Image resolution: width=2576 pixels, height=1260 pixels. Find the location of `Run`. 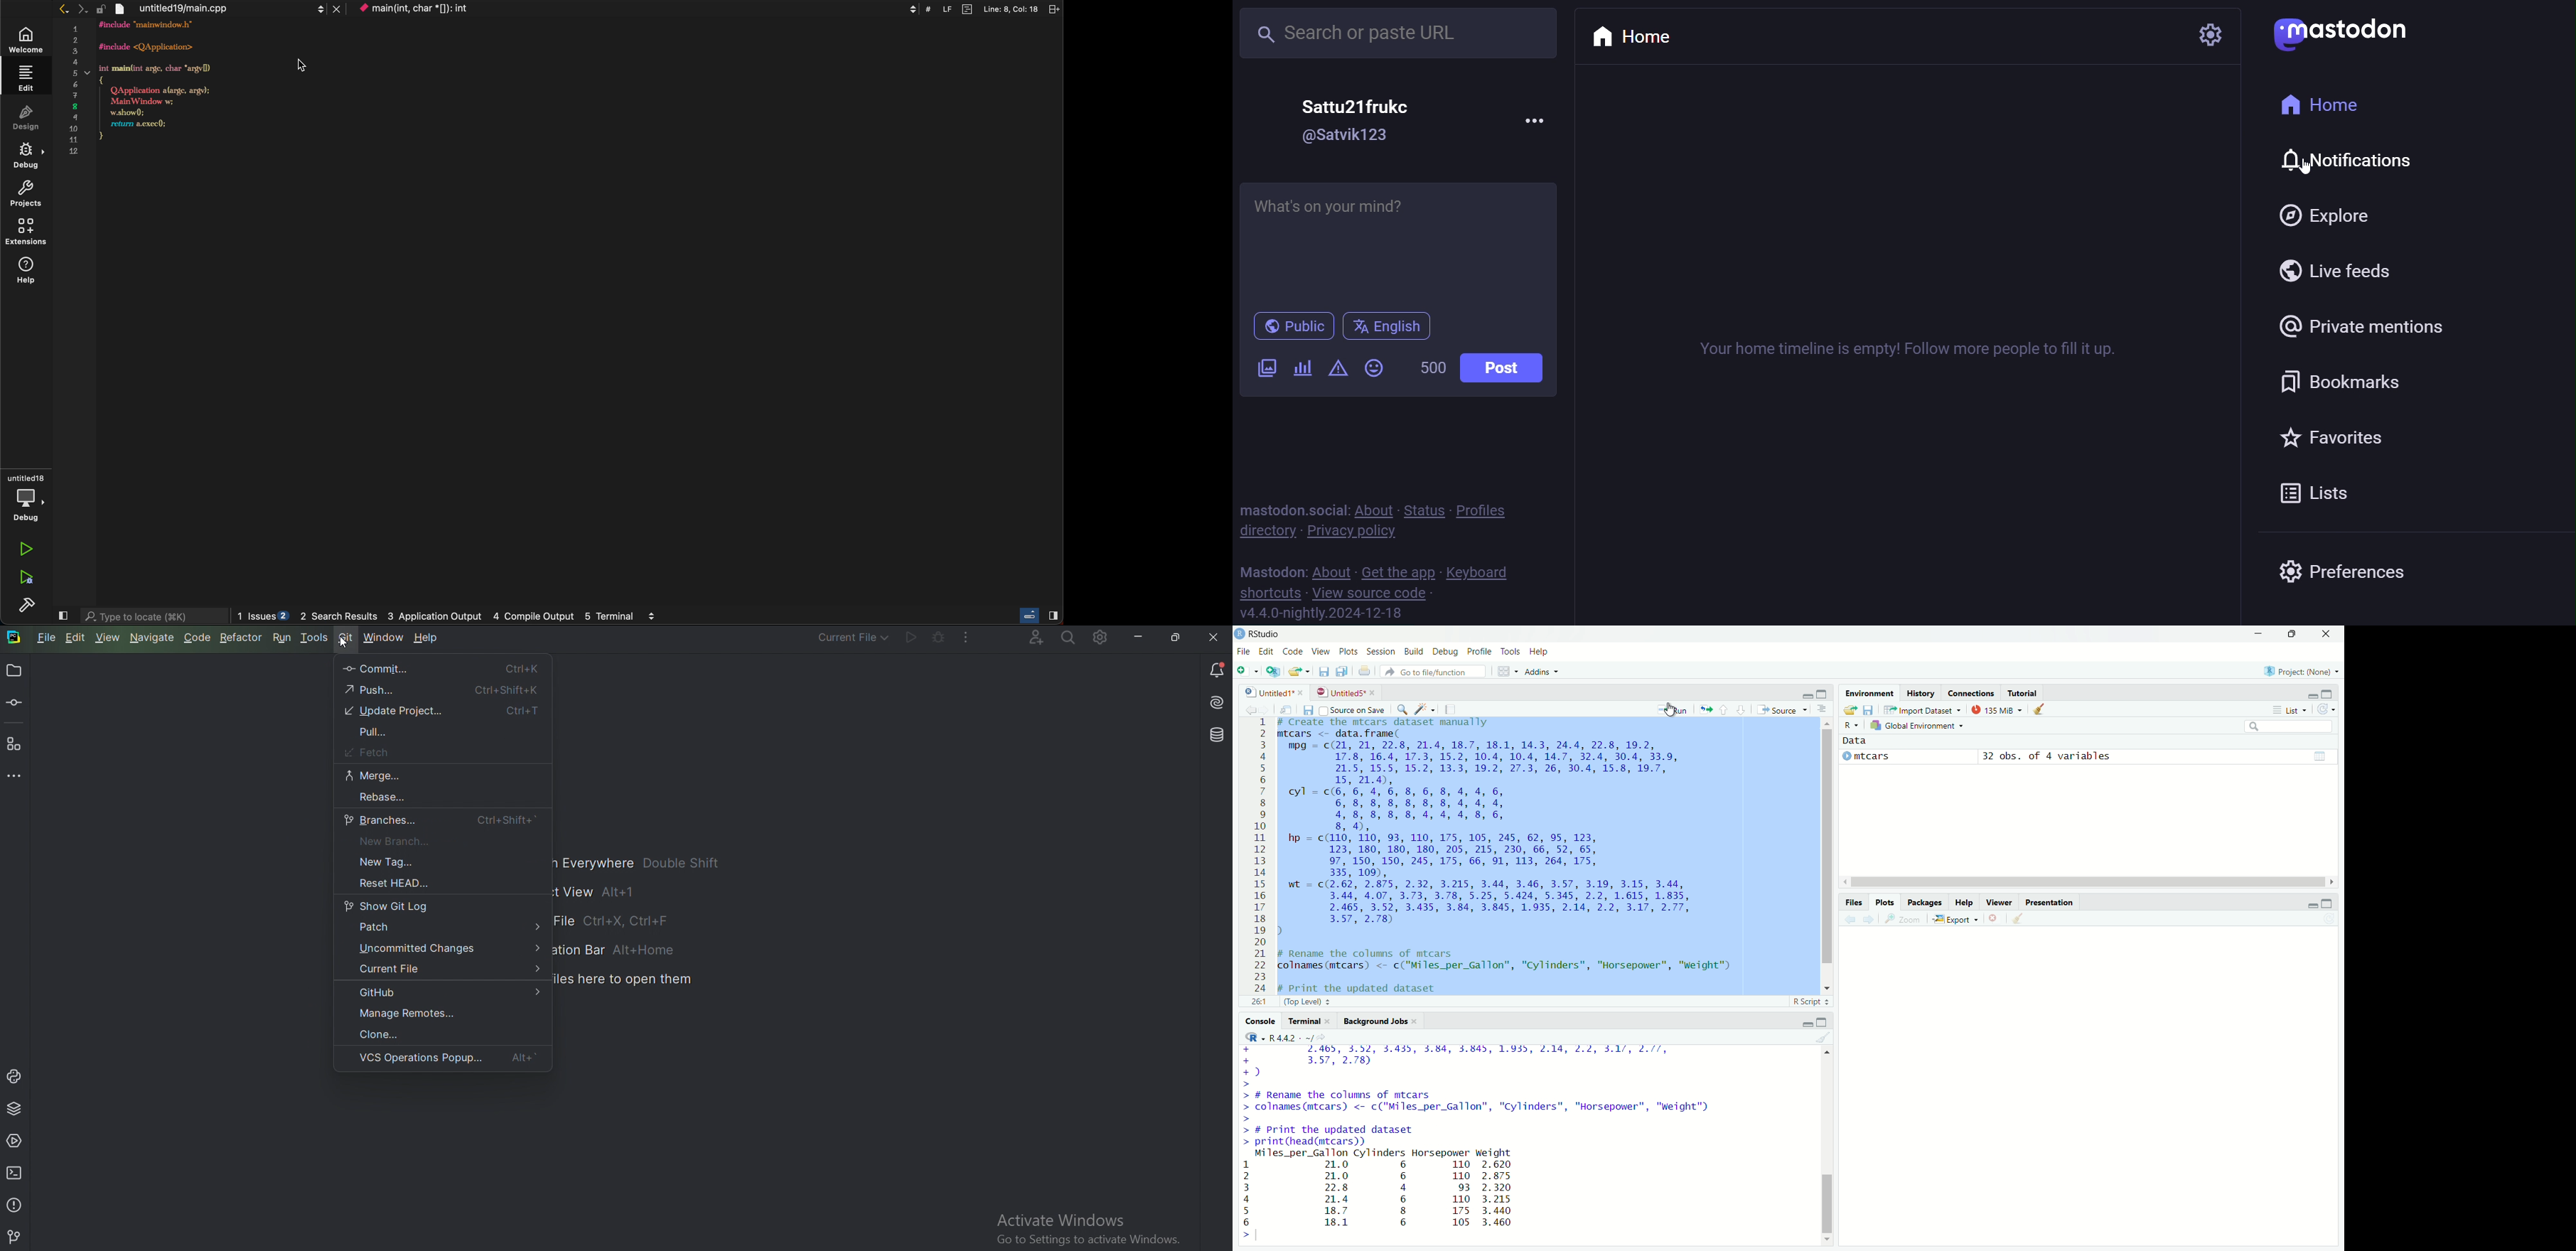

Run is located at coordinates (1673, 710).